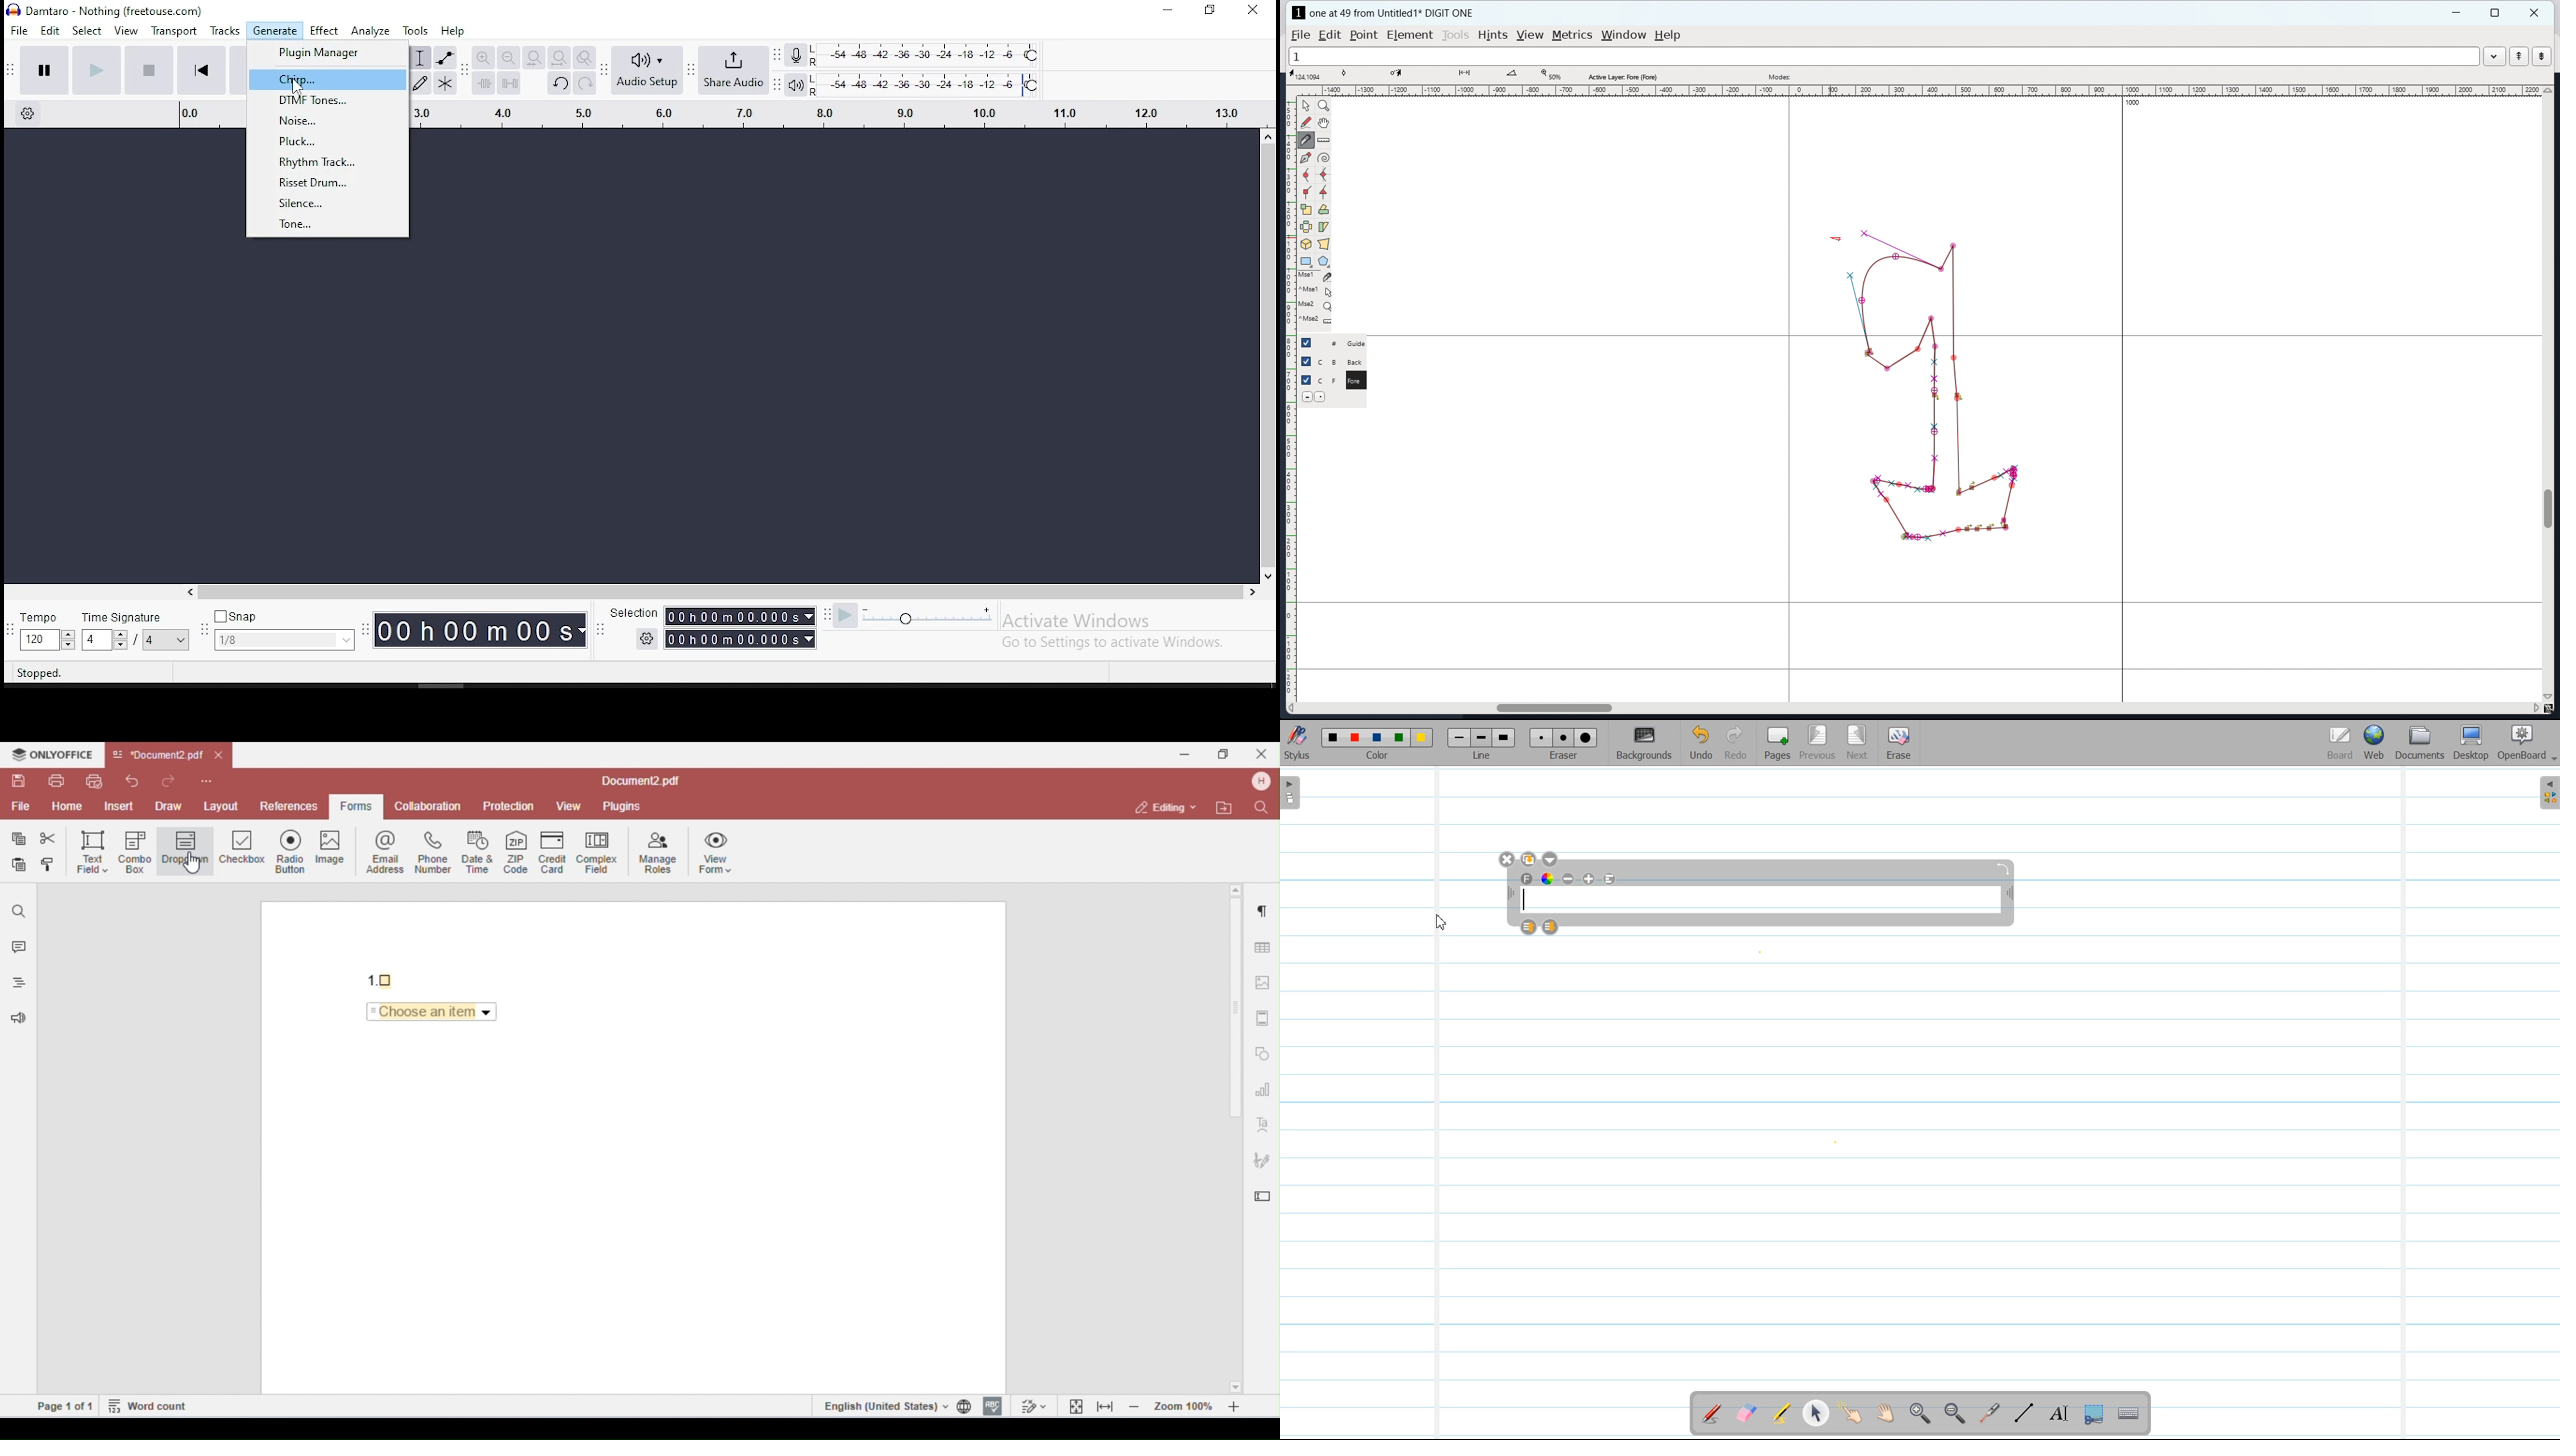 The height and width of the screenshot is (1456, 2576). I want to click on change whether spiro is active or not, so click(1323, 158).